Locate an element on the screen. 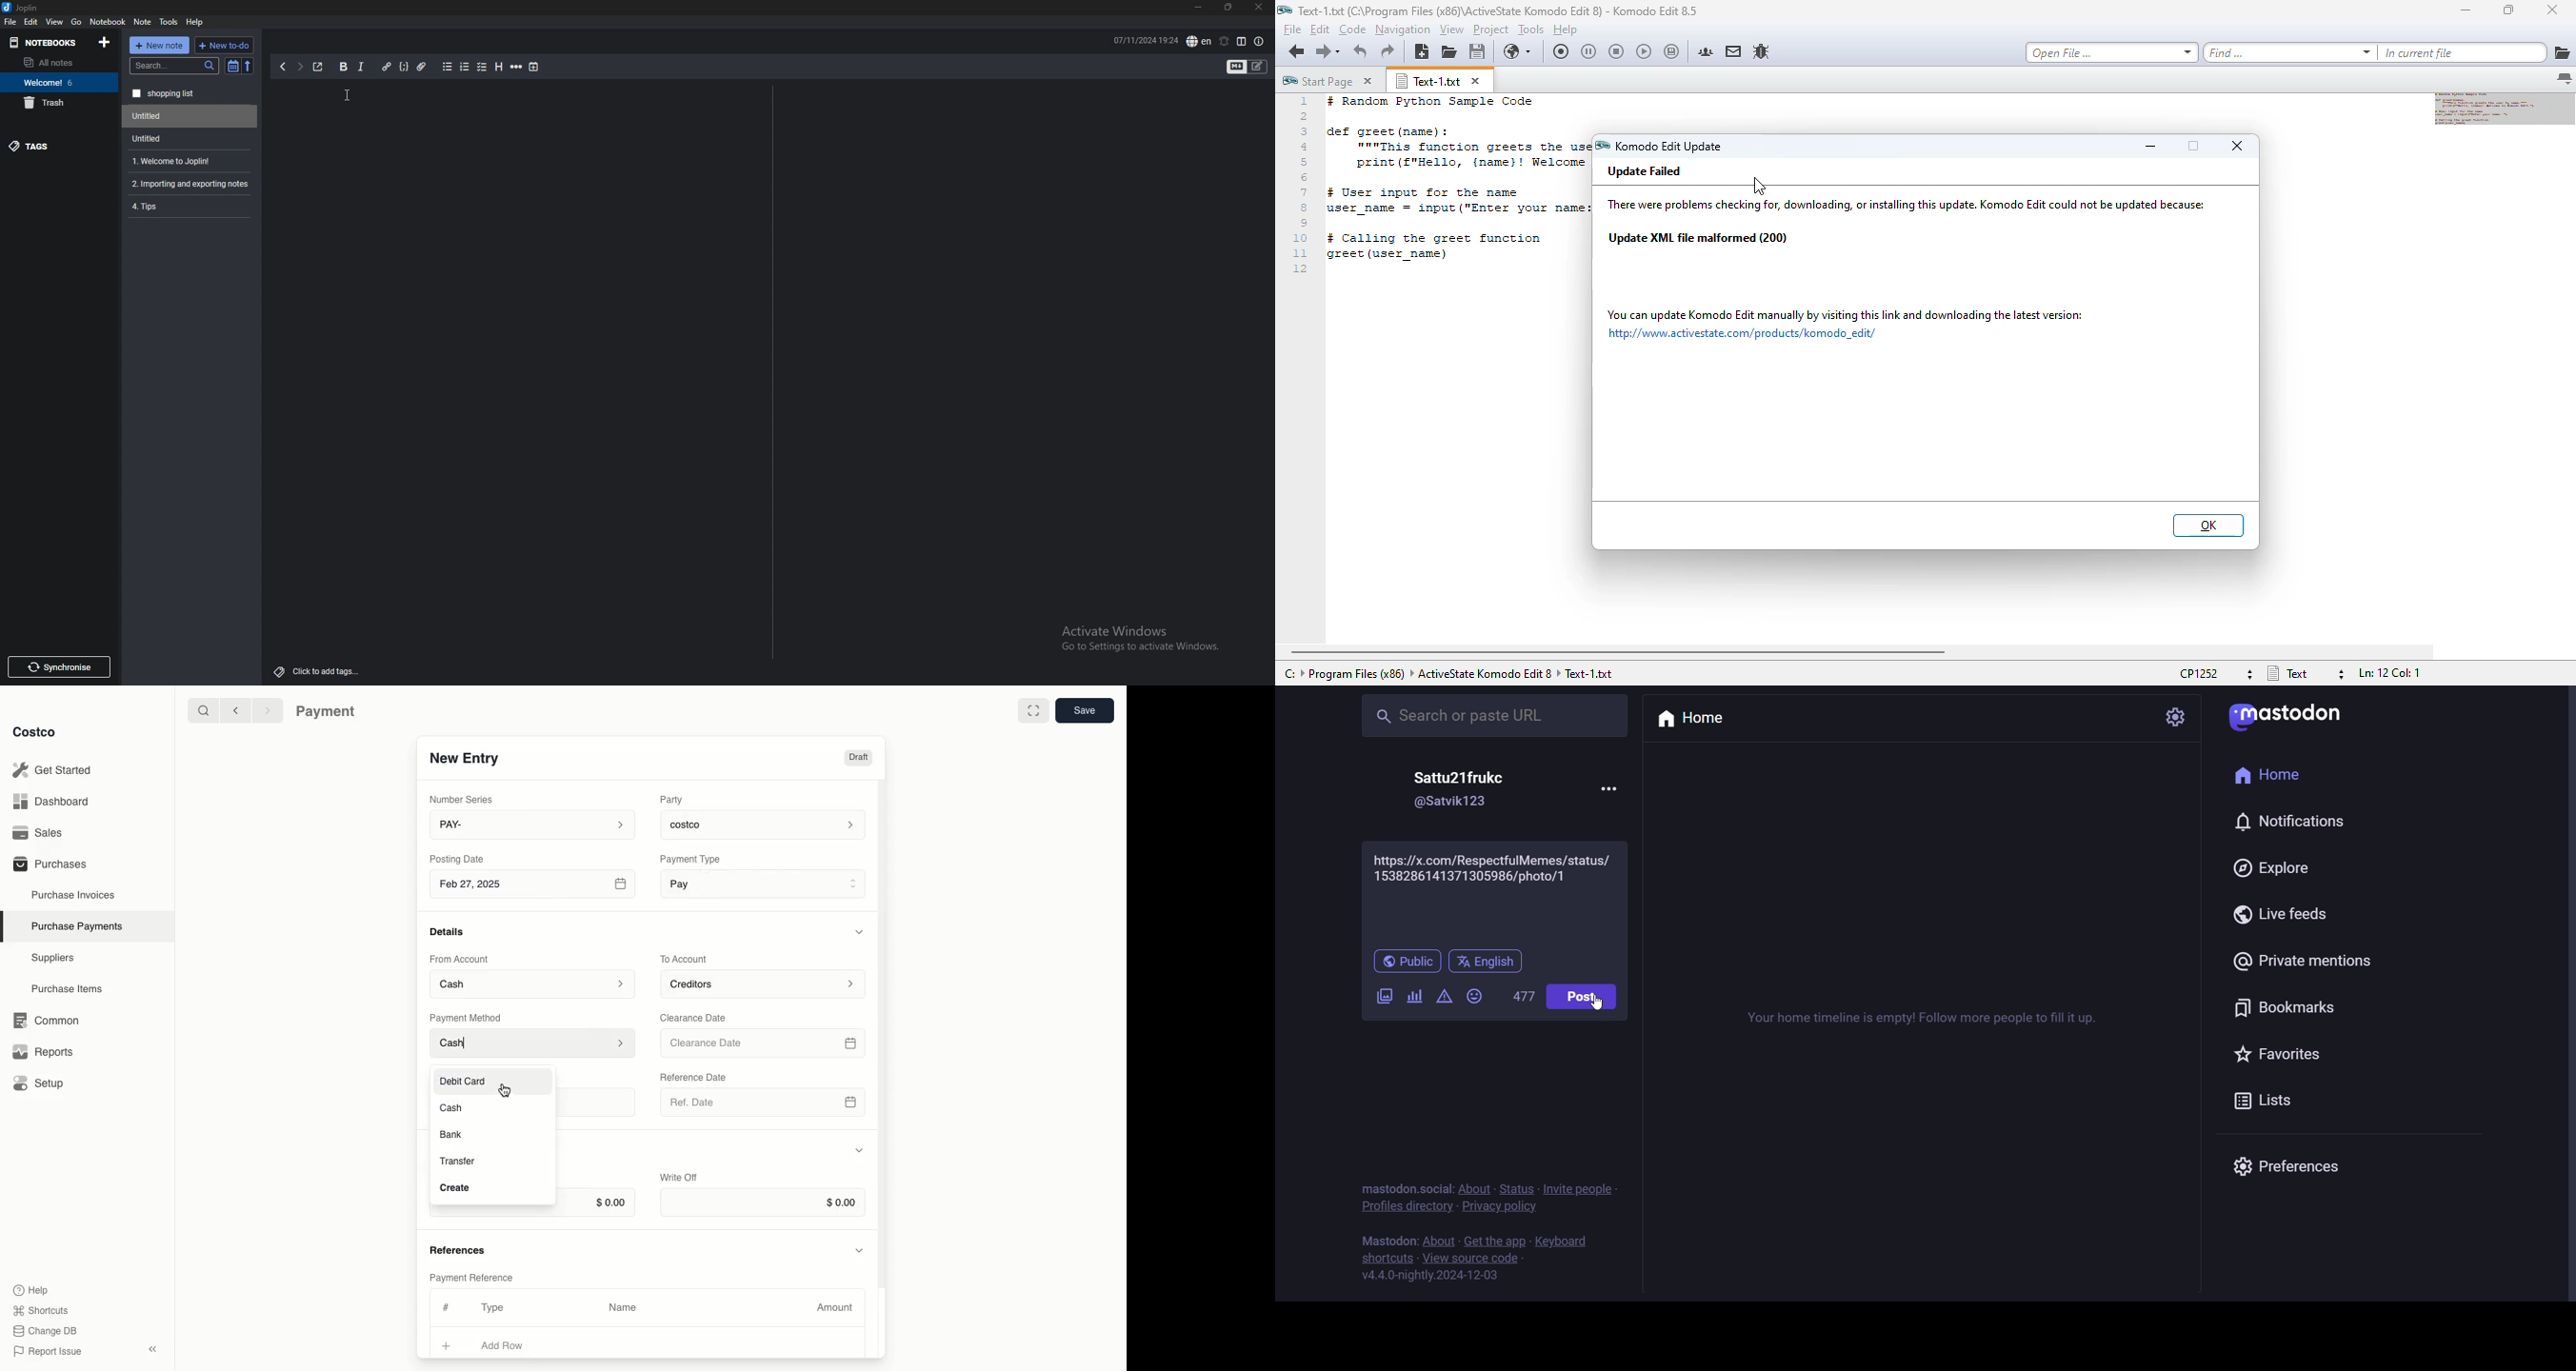 The width and height of the screenshot is (2576, 1372). favorites is located at coordinates (2279, 1056).